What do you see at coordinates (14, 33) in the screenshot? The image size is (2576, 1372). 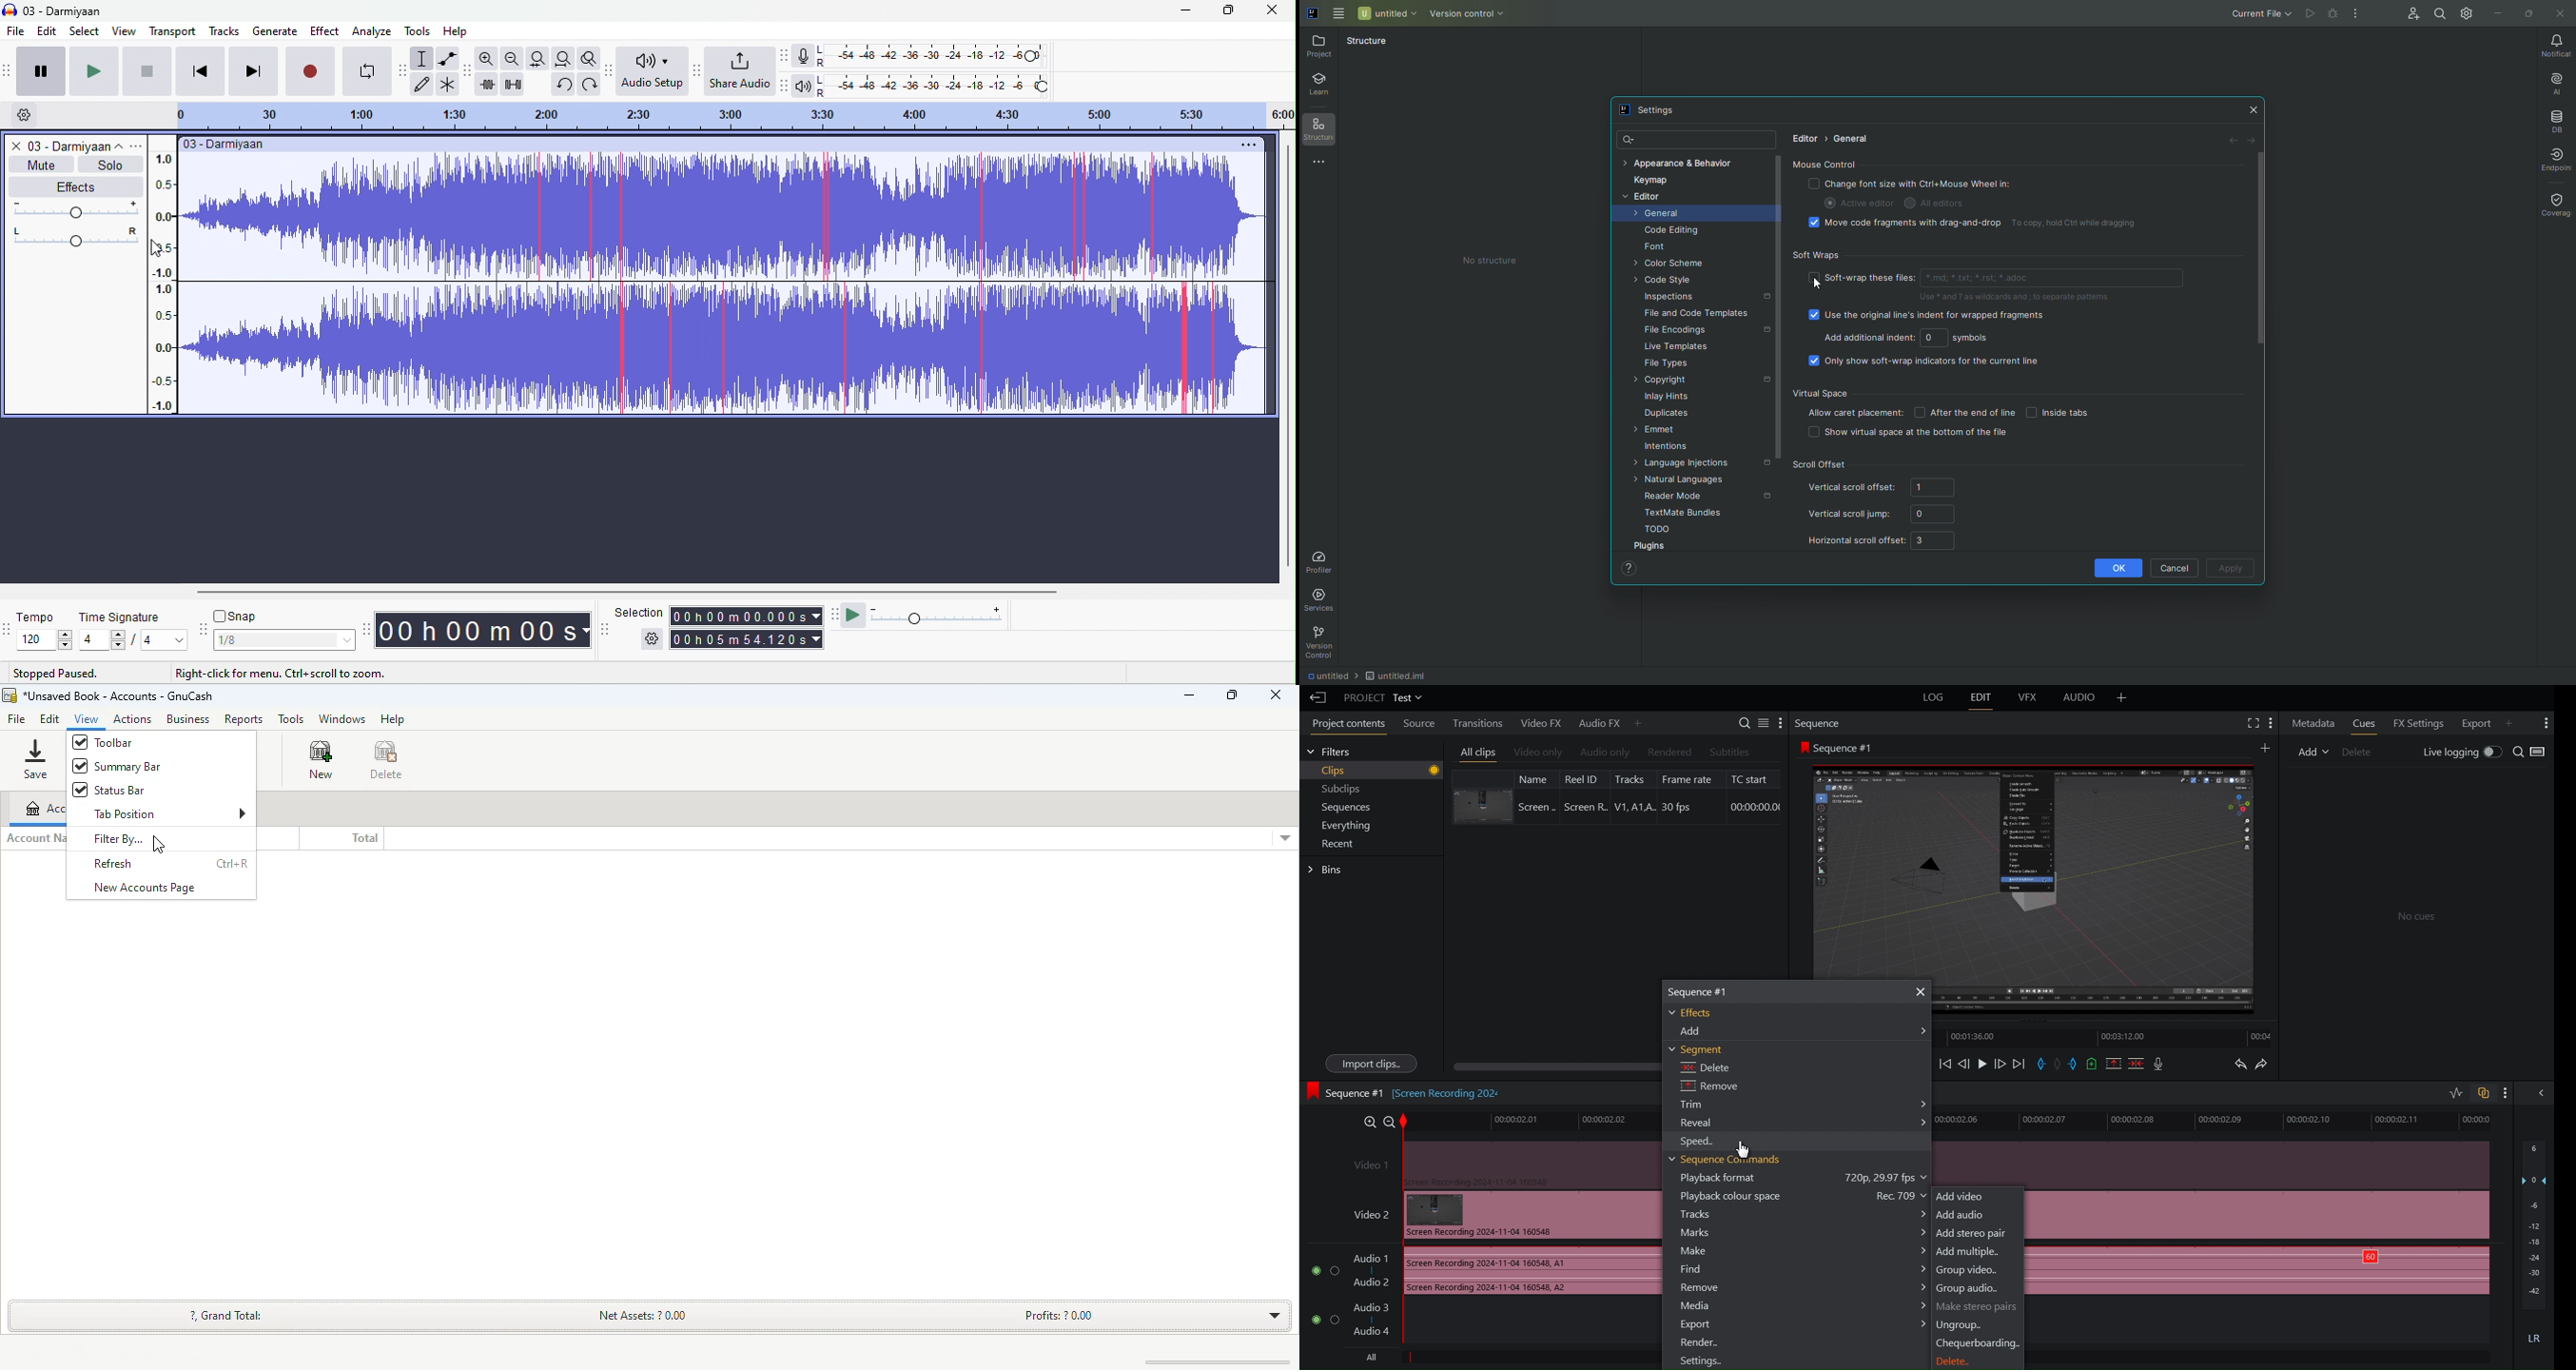 I see `file` at bounding box center [14, 33].